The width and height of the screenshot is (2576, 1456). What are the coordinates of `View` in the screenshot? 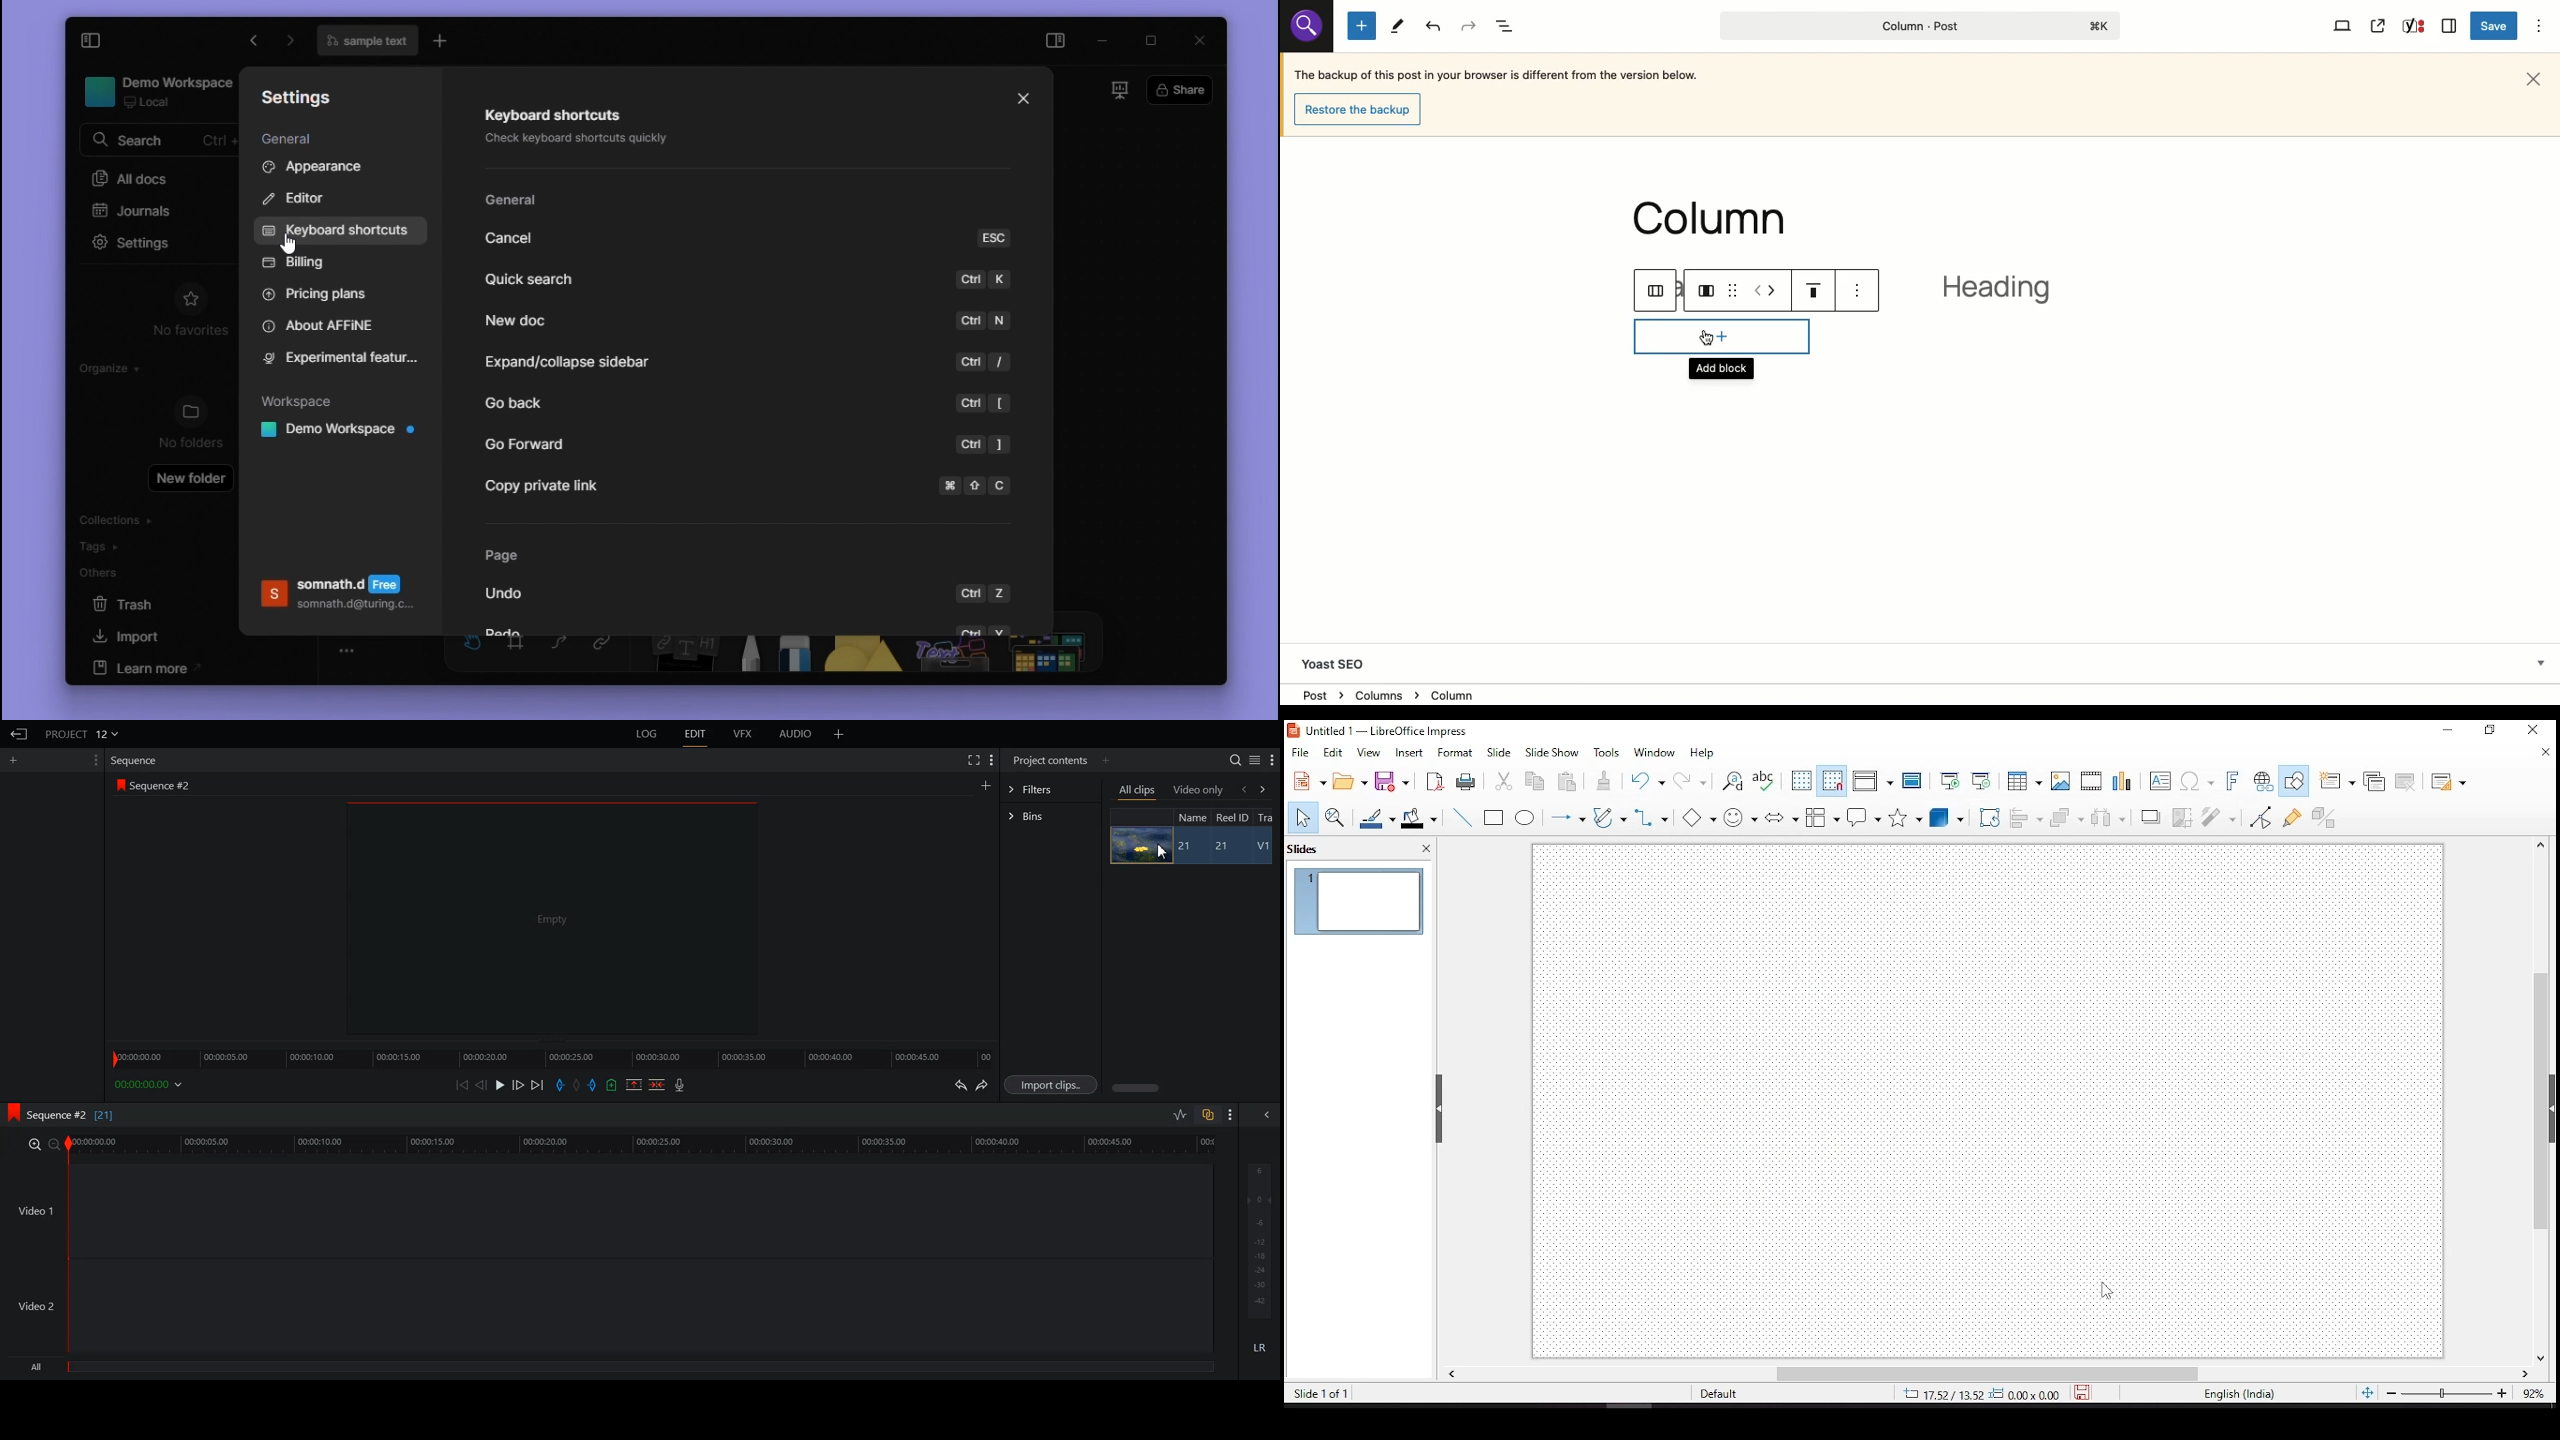 It's located at (2343, 25).